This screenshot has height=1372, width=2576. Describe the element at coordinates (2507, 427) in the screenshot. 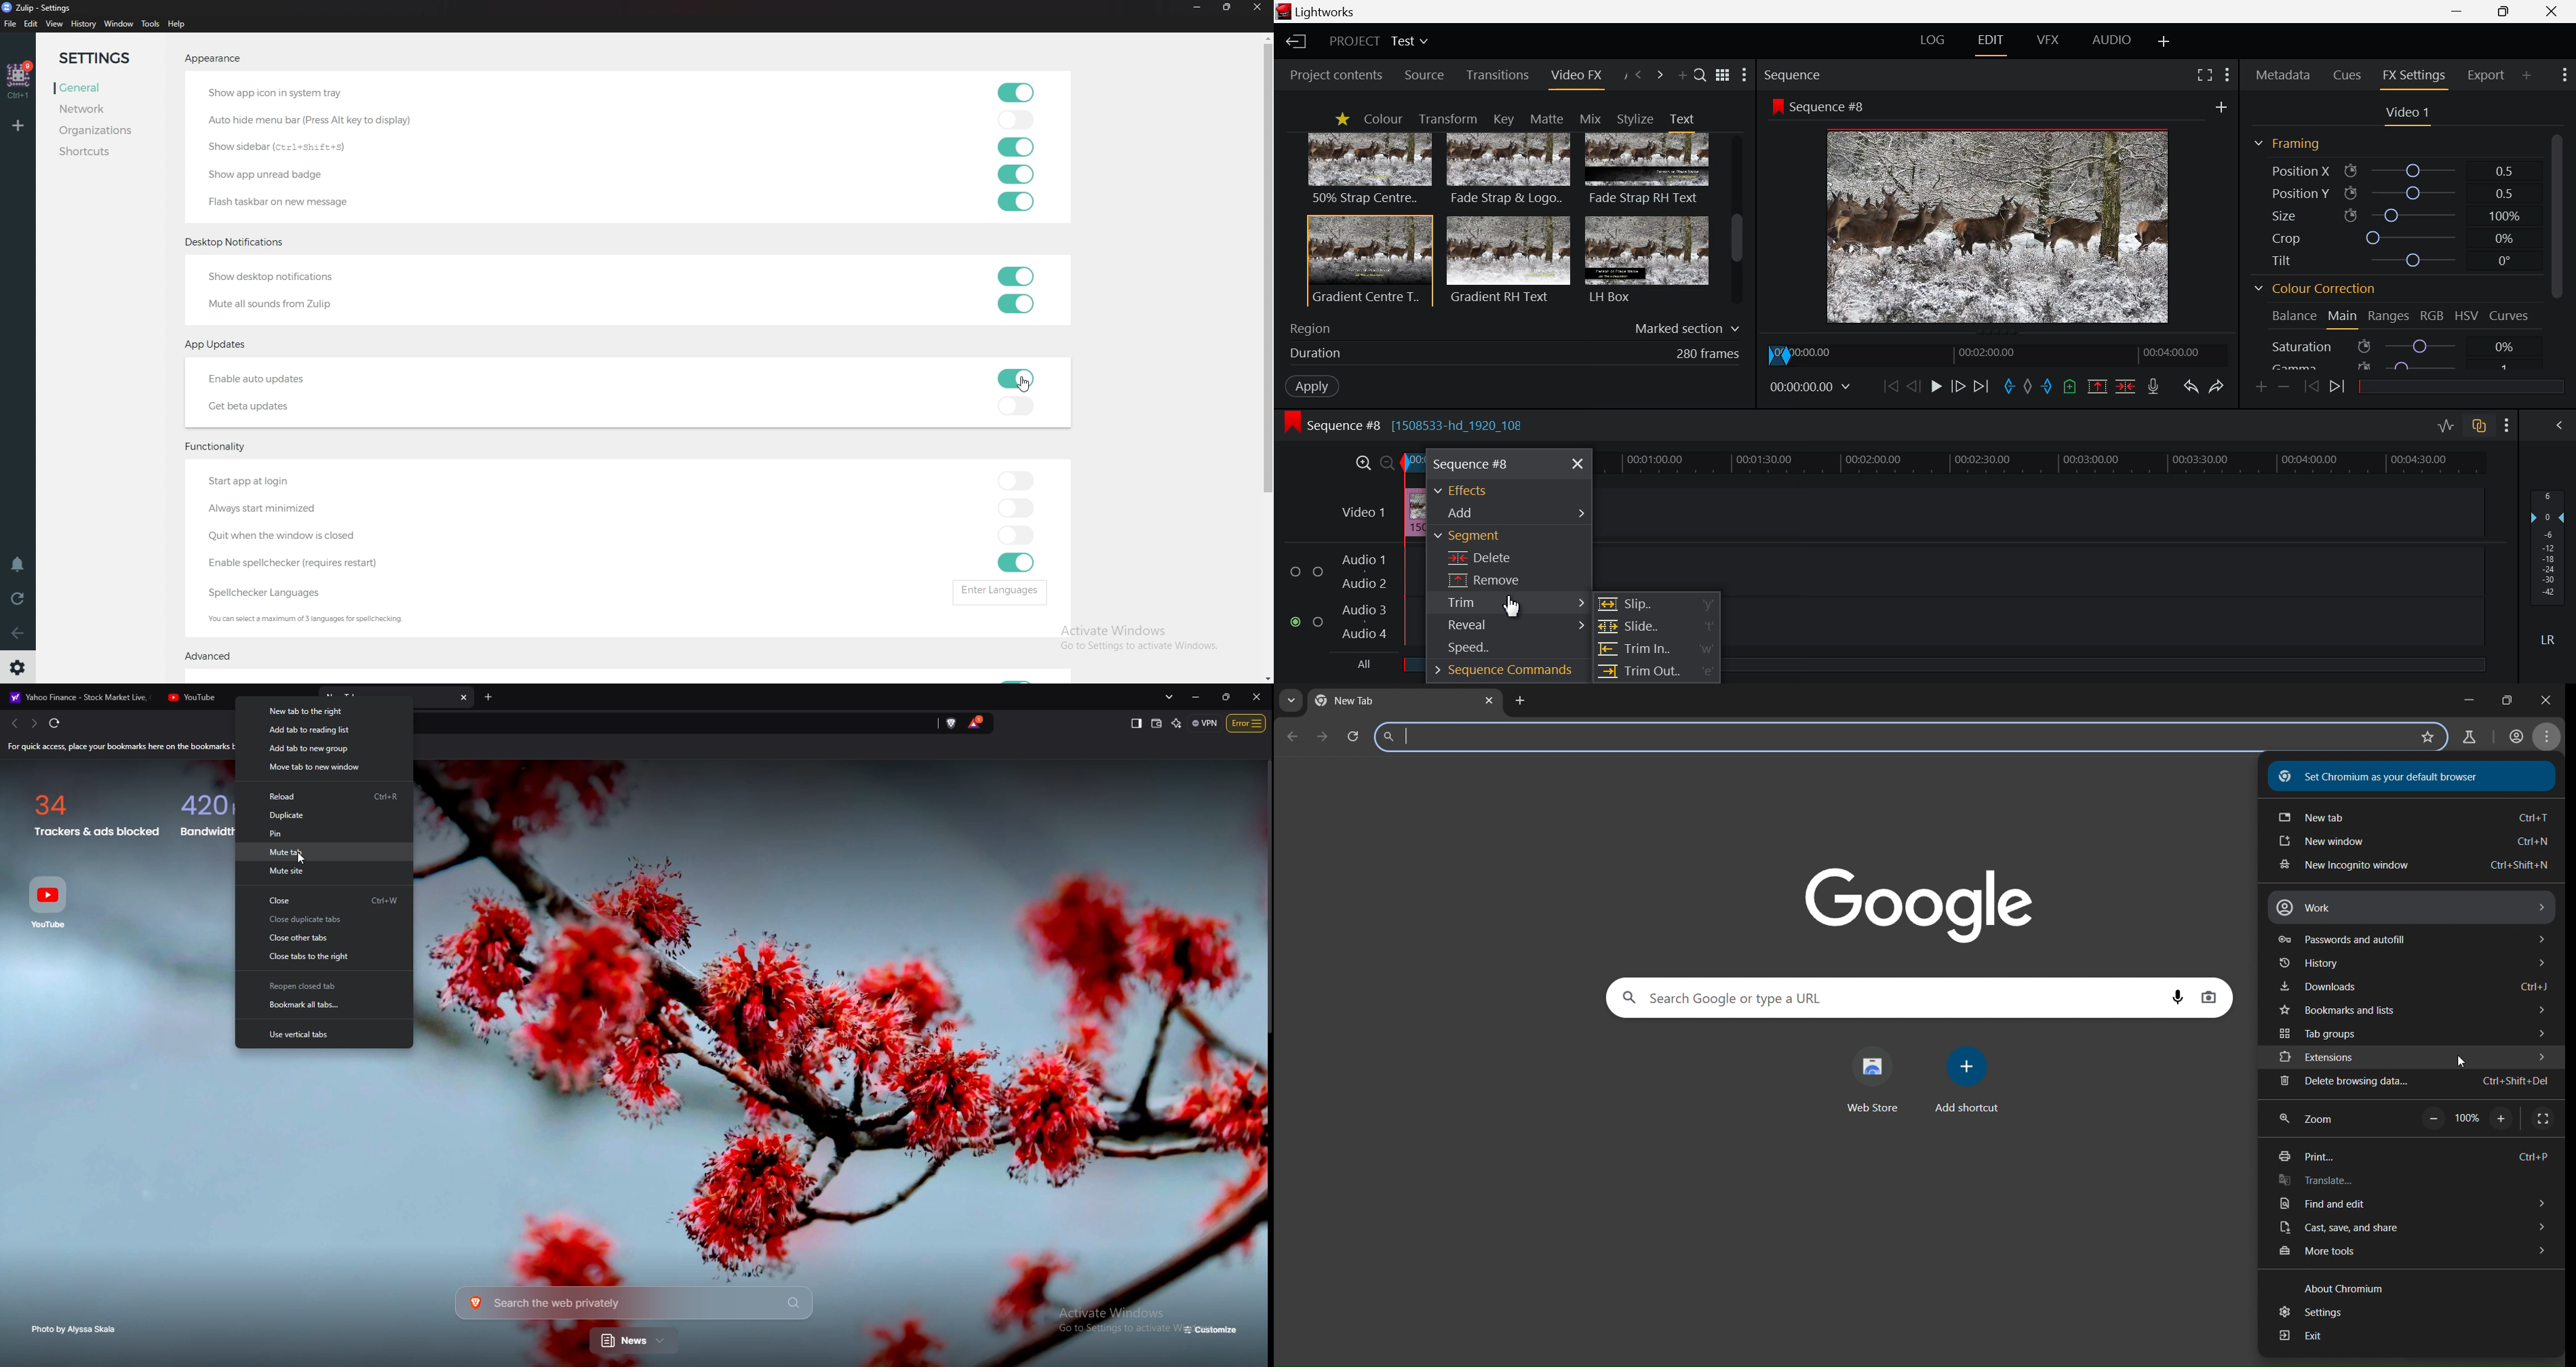

I see `Settings` at that location.